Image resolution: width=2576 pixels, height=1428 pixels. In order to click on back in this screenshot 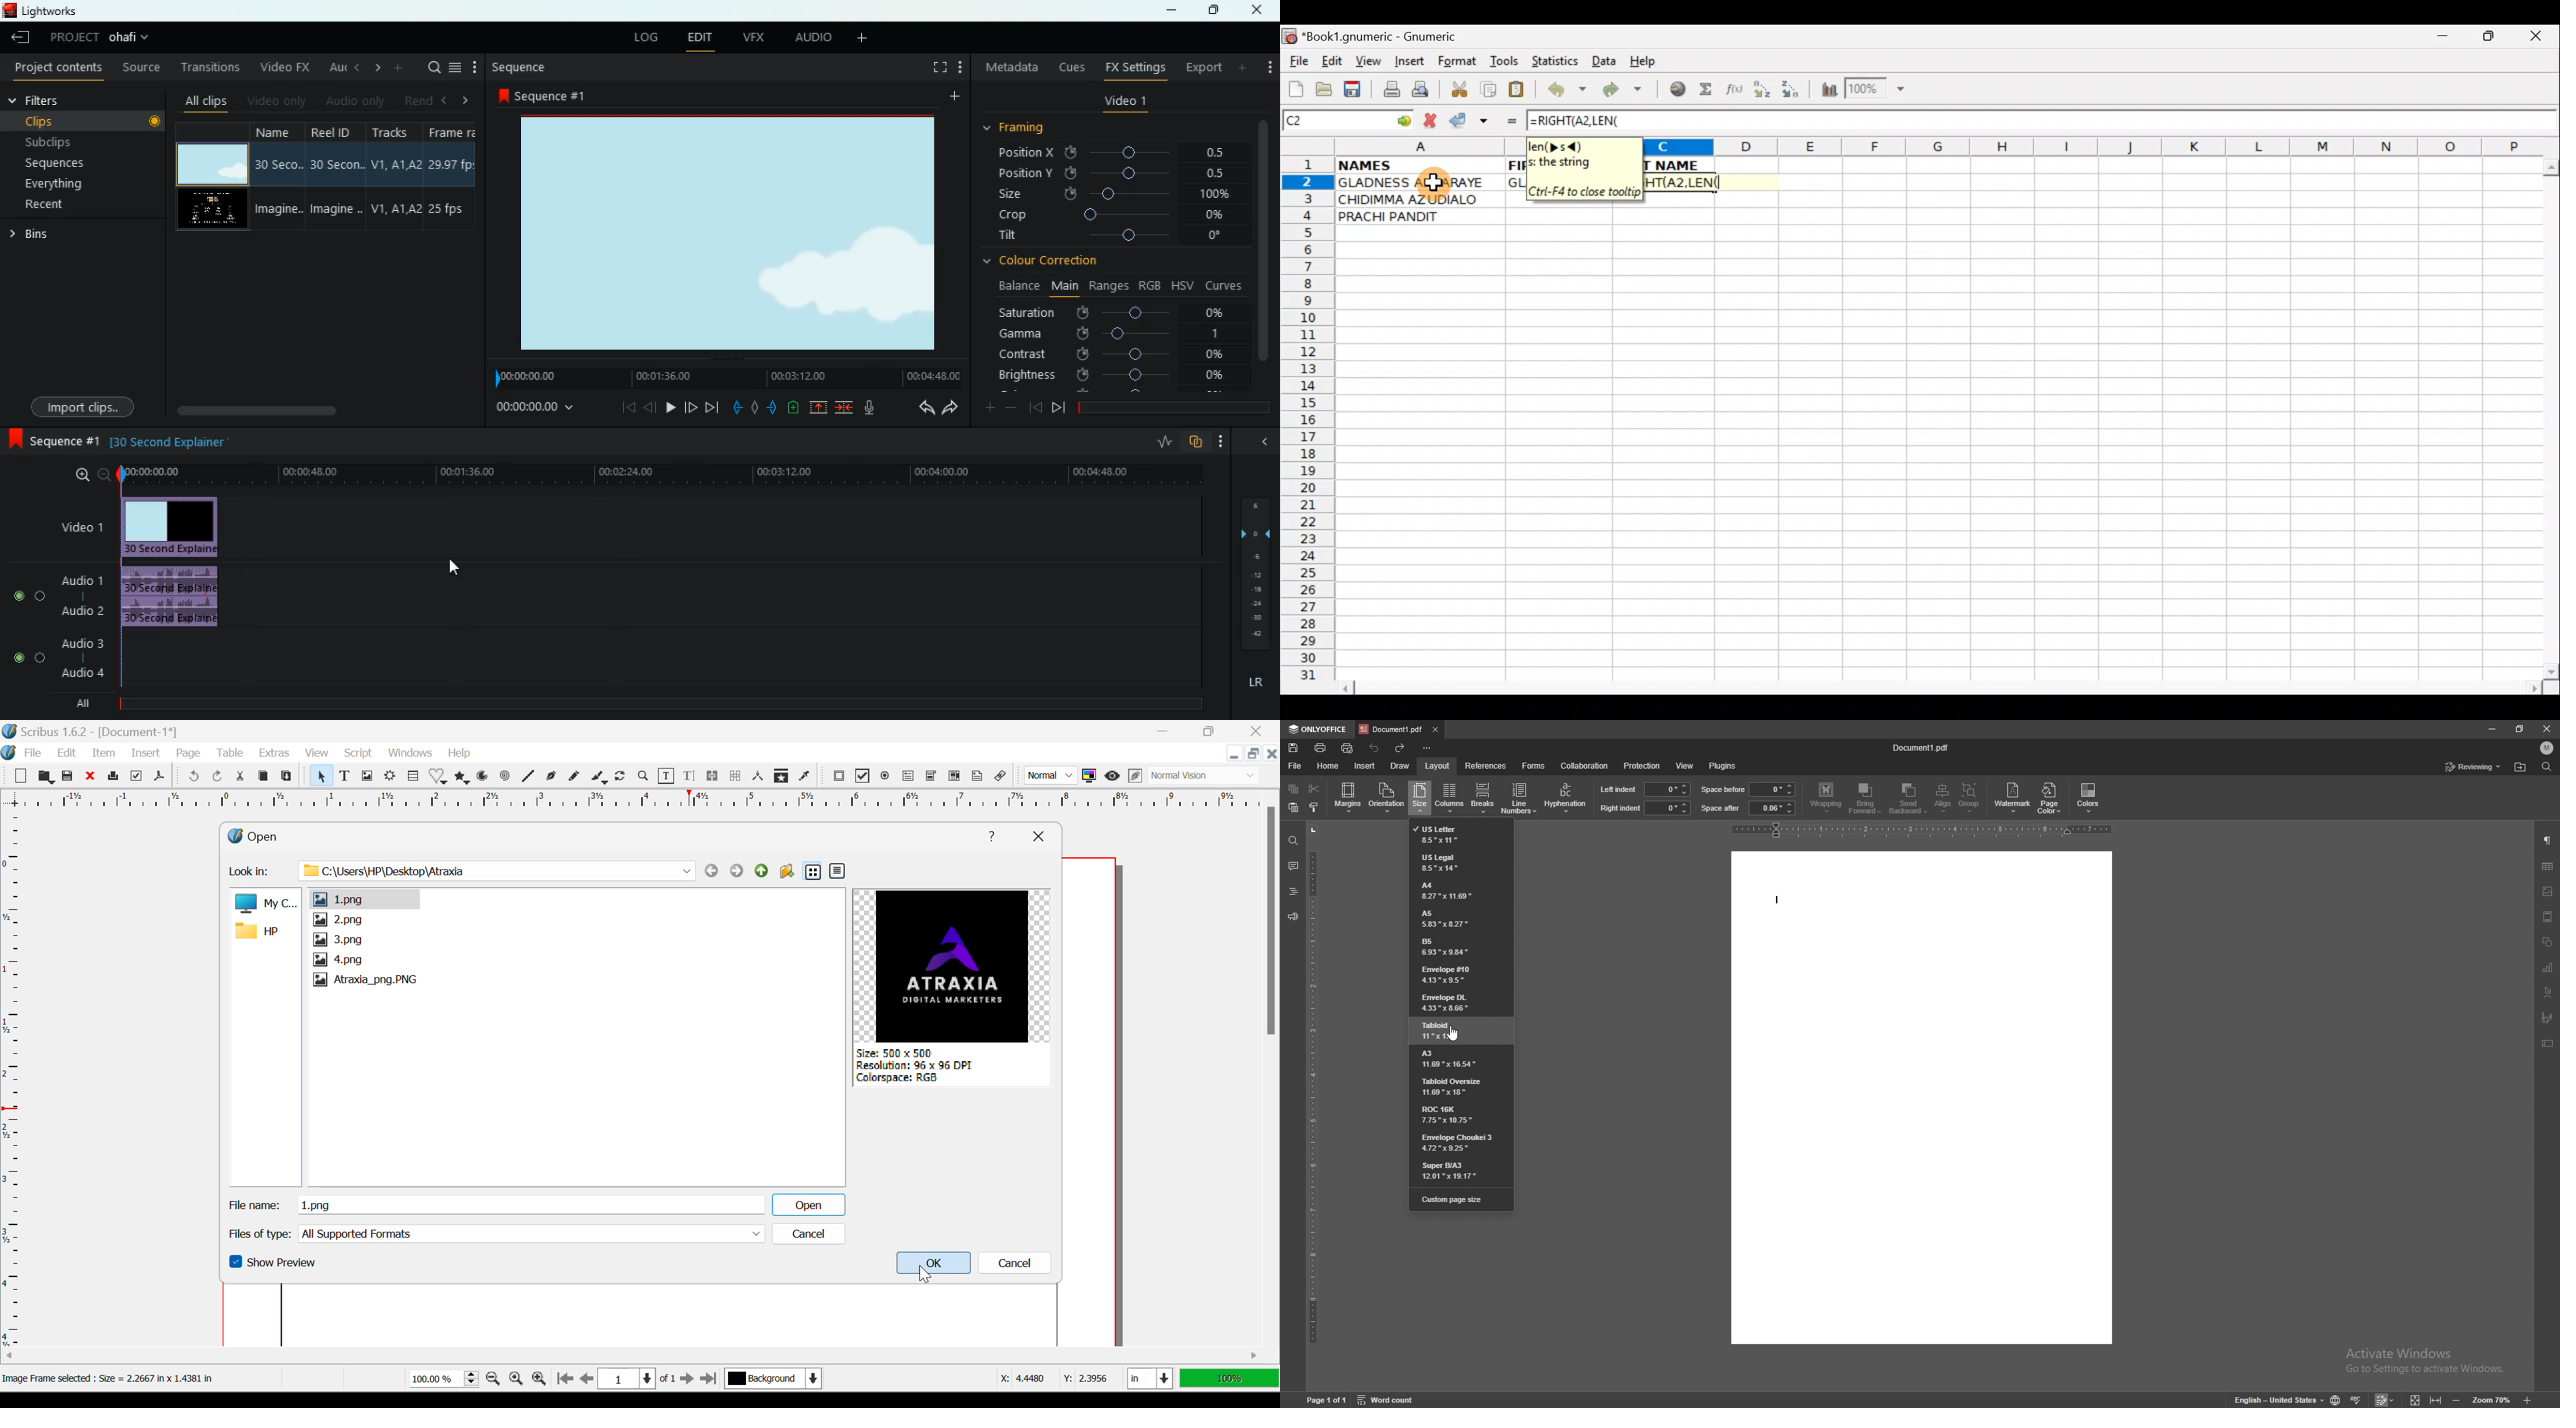, I will do `click(919, 408)`.